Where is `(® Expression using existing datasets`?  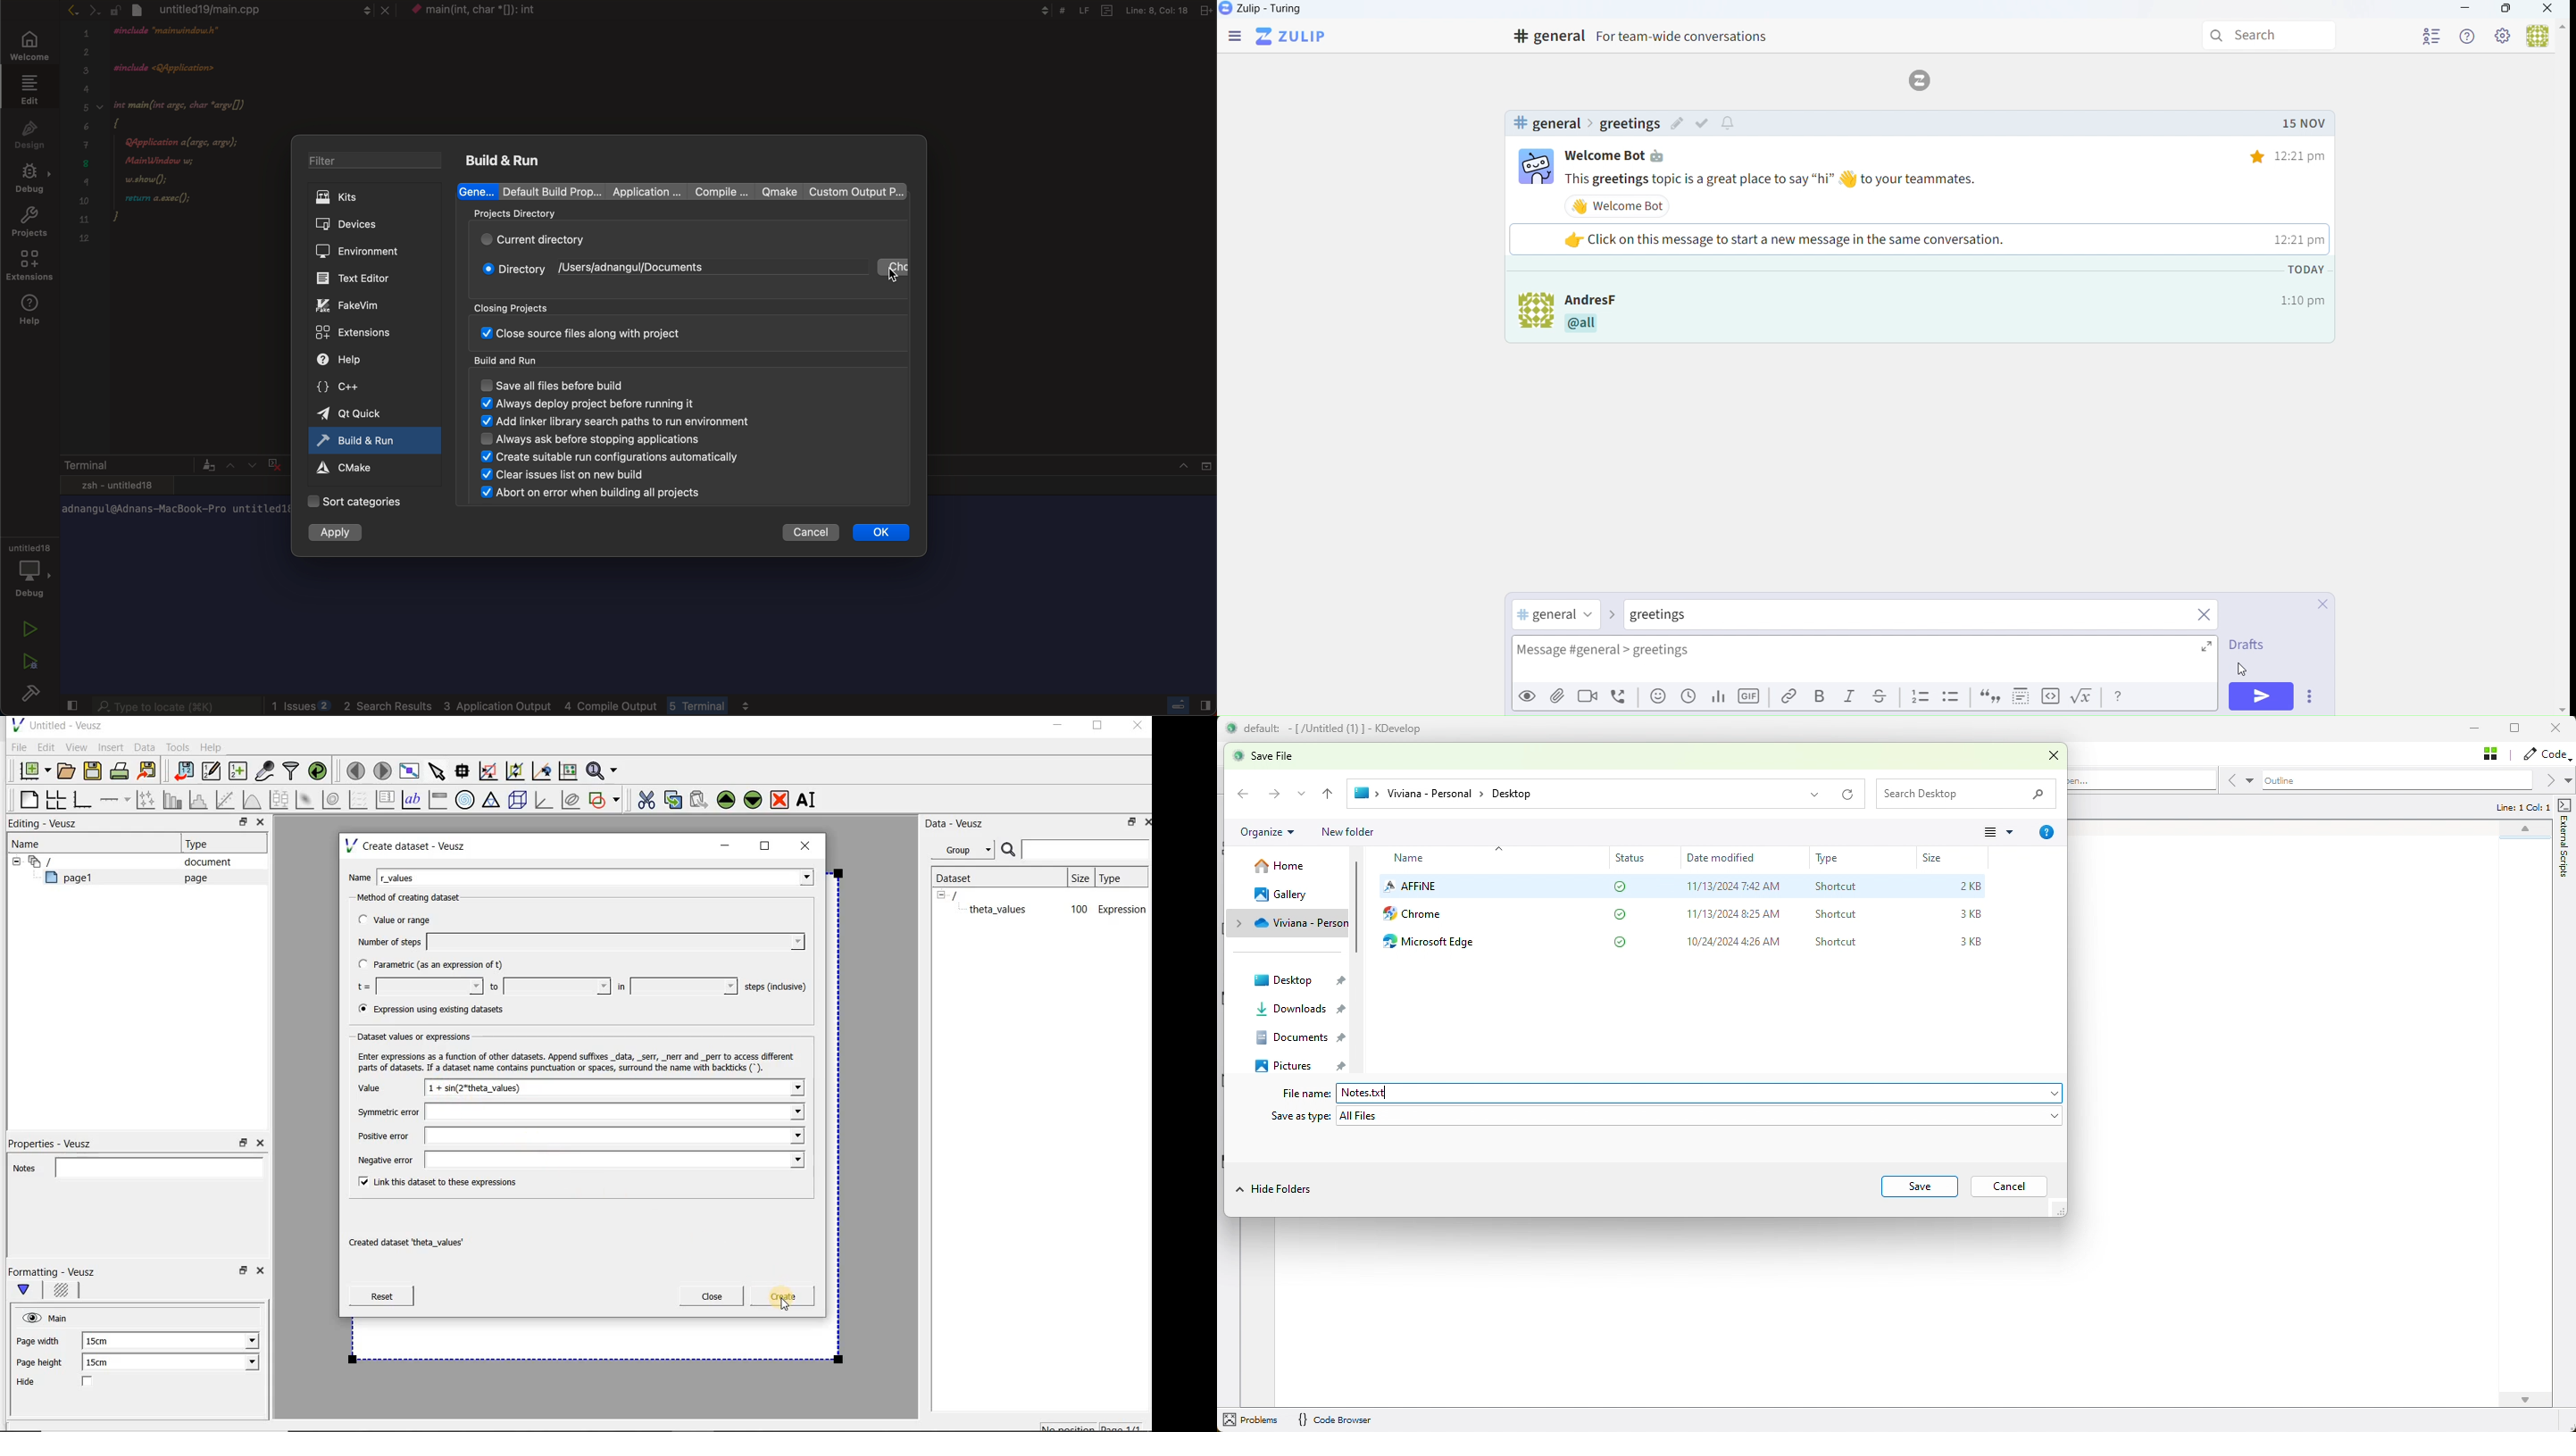
(® Expression using existing datasets is located at coordinates (441, 1010).